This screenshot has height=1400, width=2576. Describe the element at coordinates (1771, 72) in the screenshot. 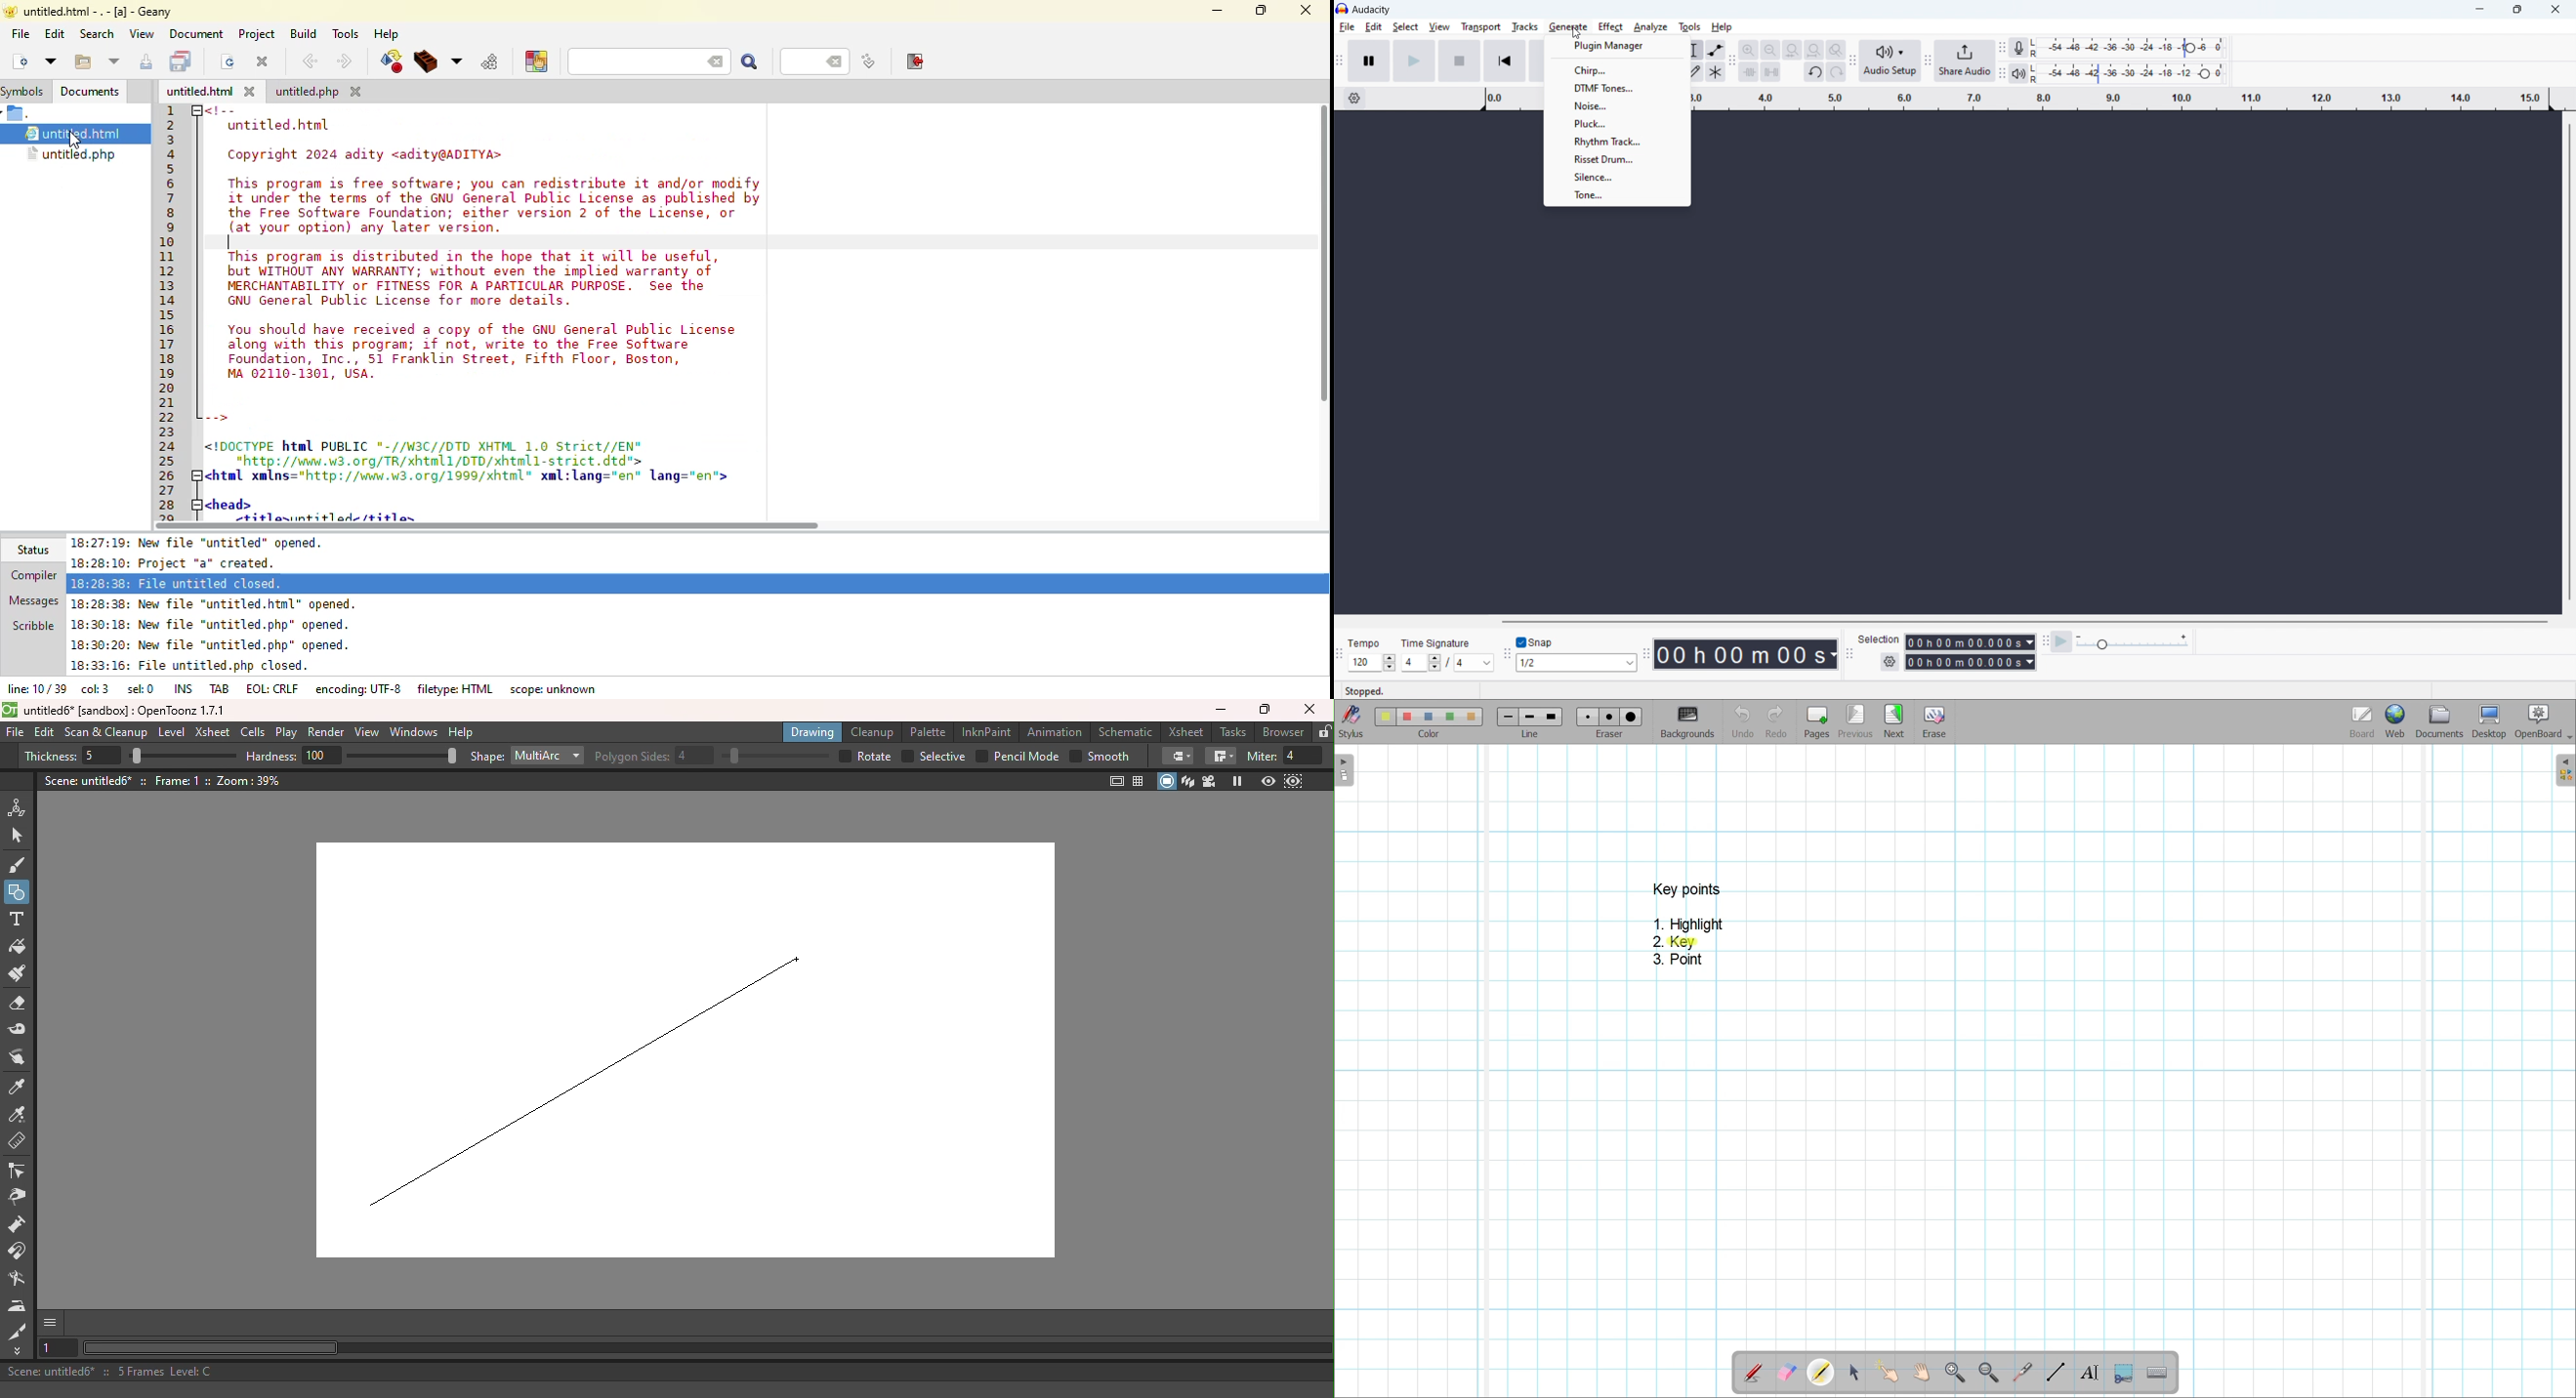

I see `silence audio selection` at that location.